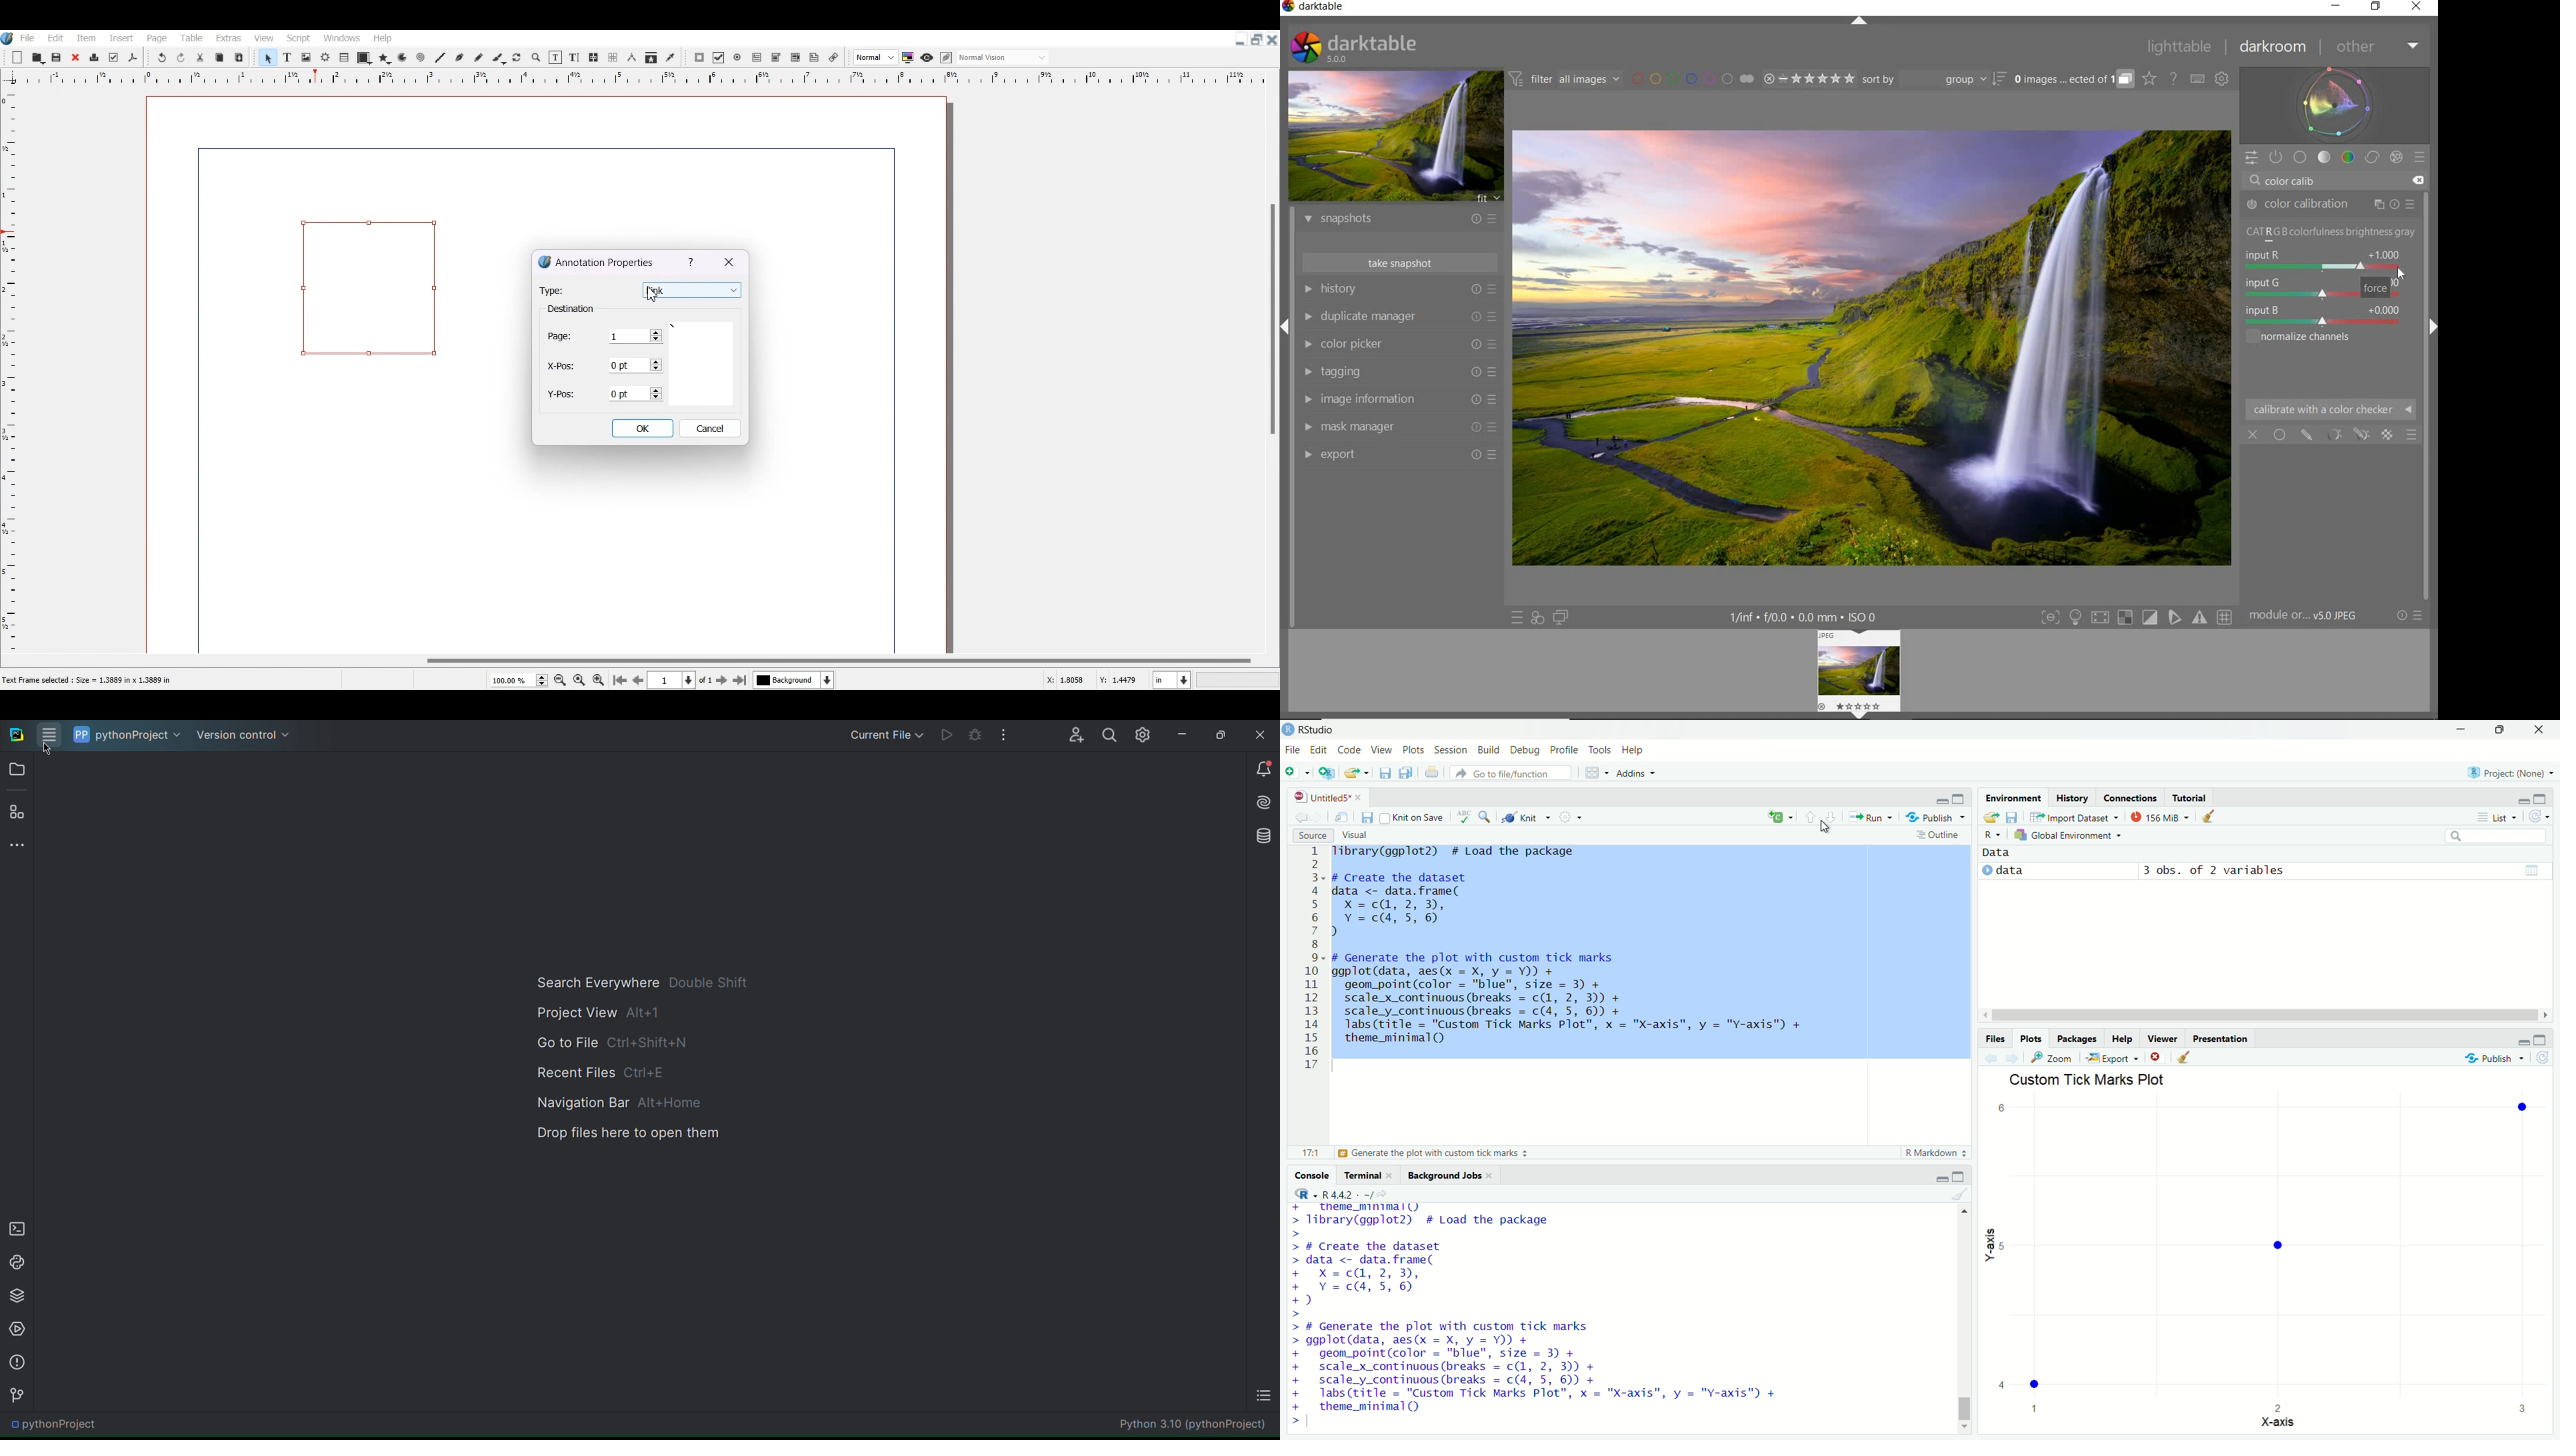  I want to click on previous plot, so click(1987, 1057).